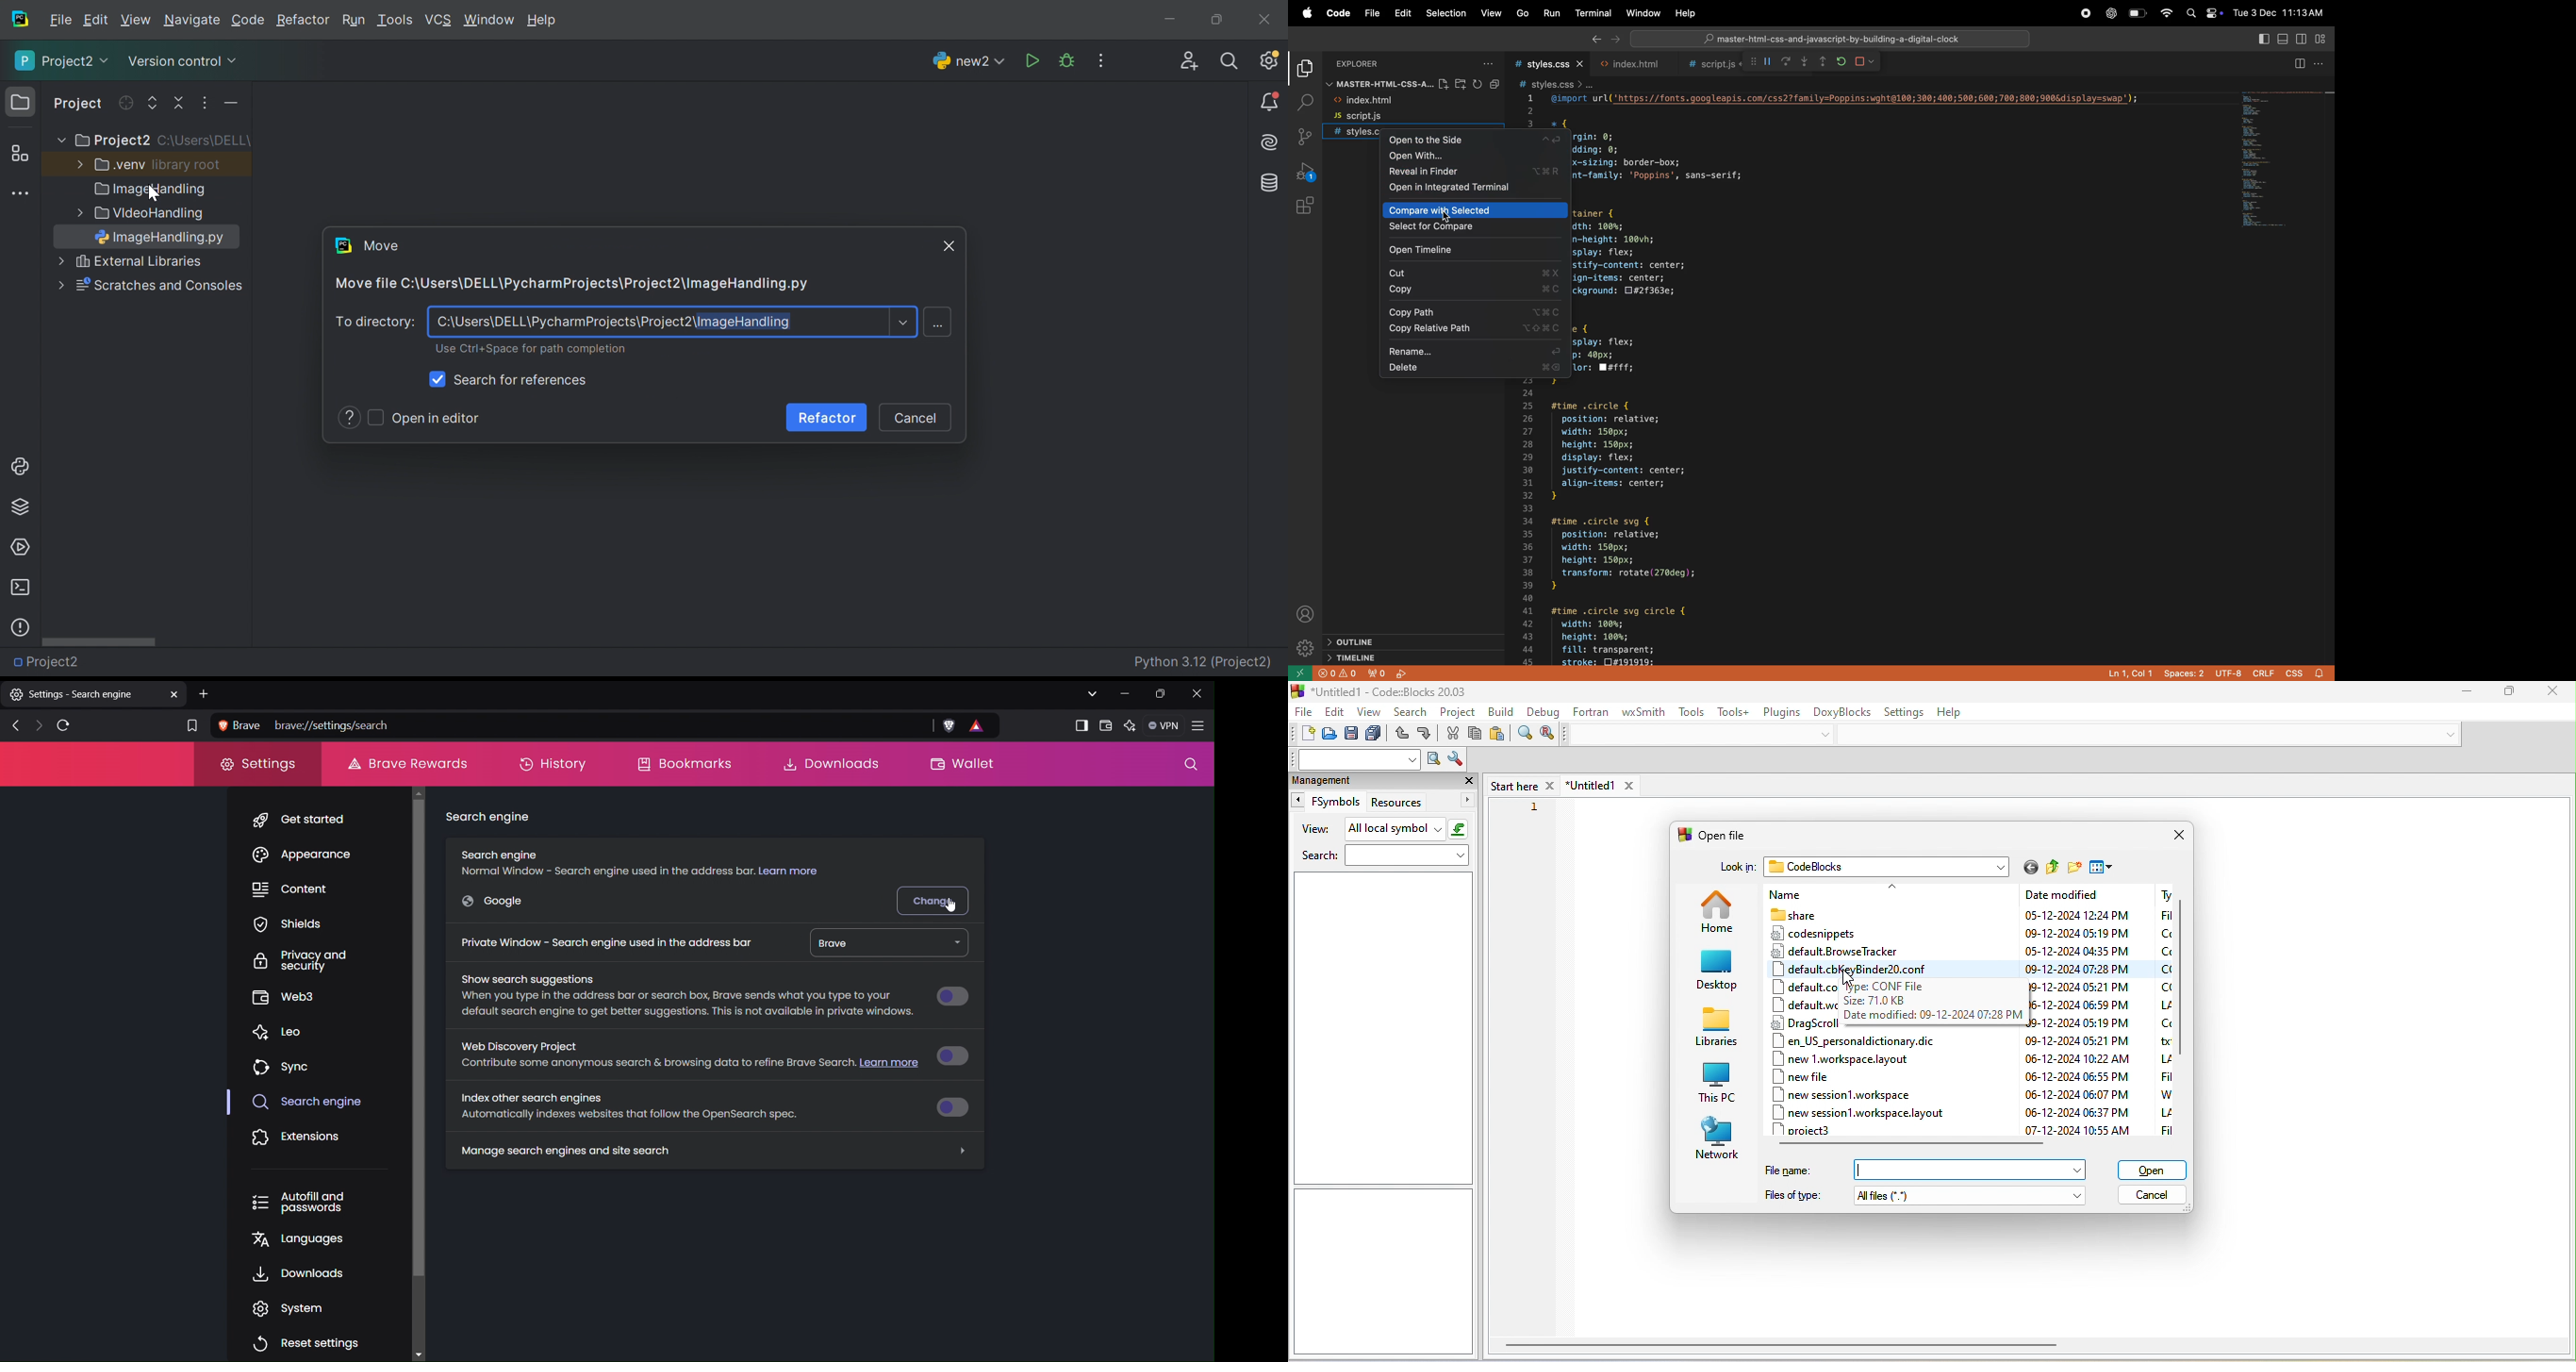  I want to click on refresh explorer, so click(1478, 84).